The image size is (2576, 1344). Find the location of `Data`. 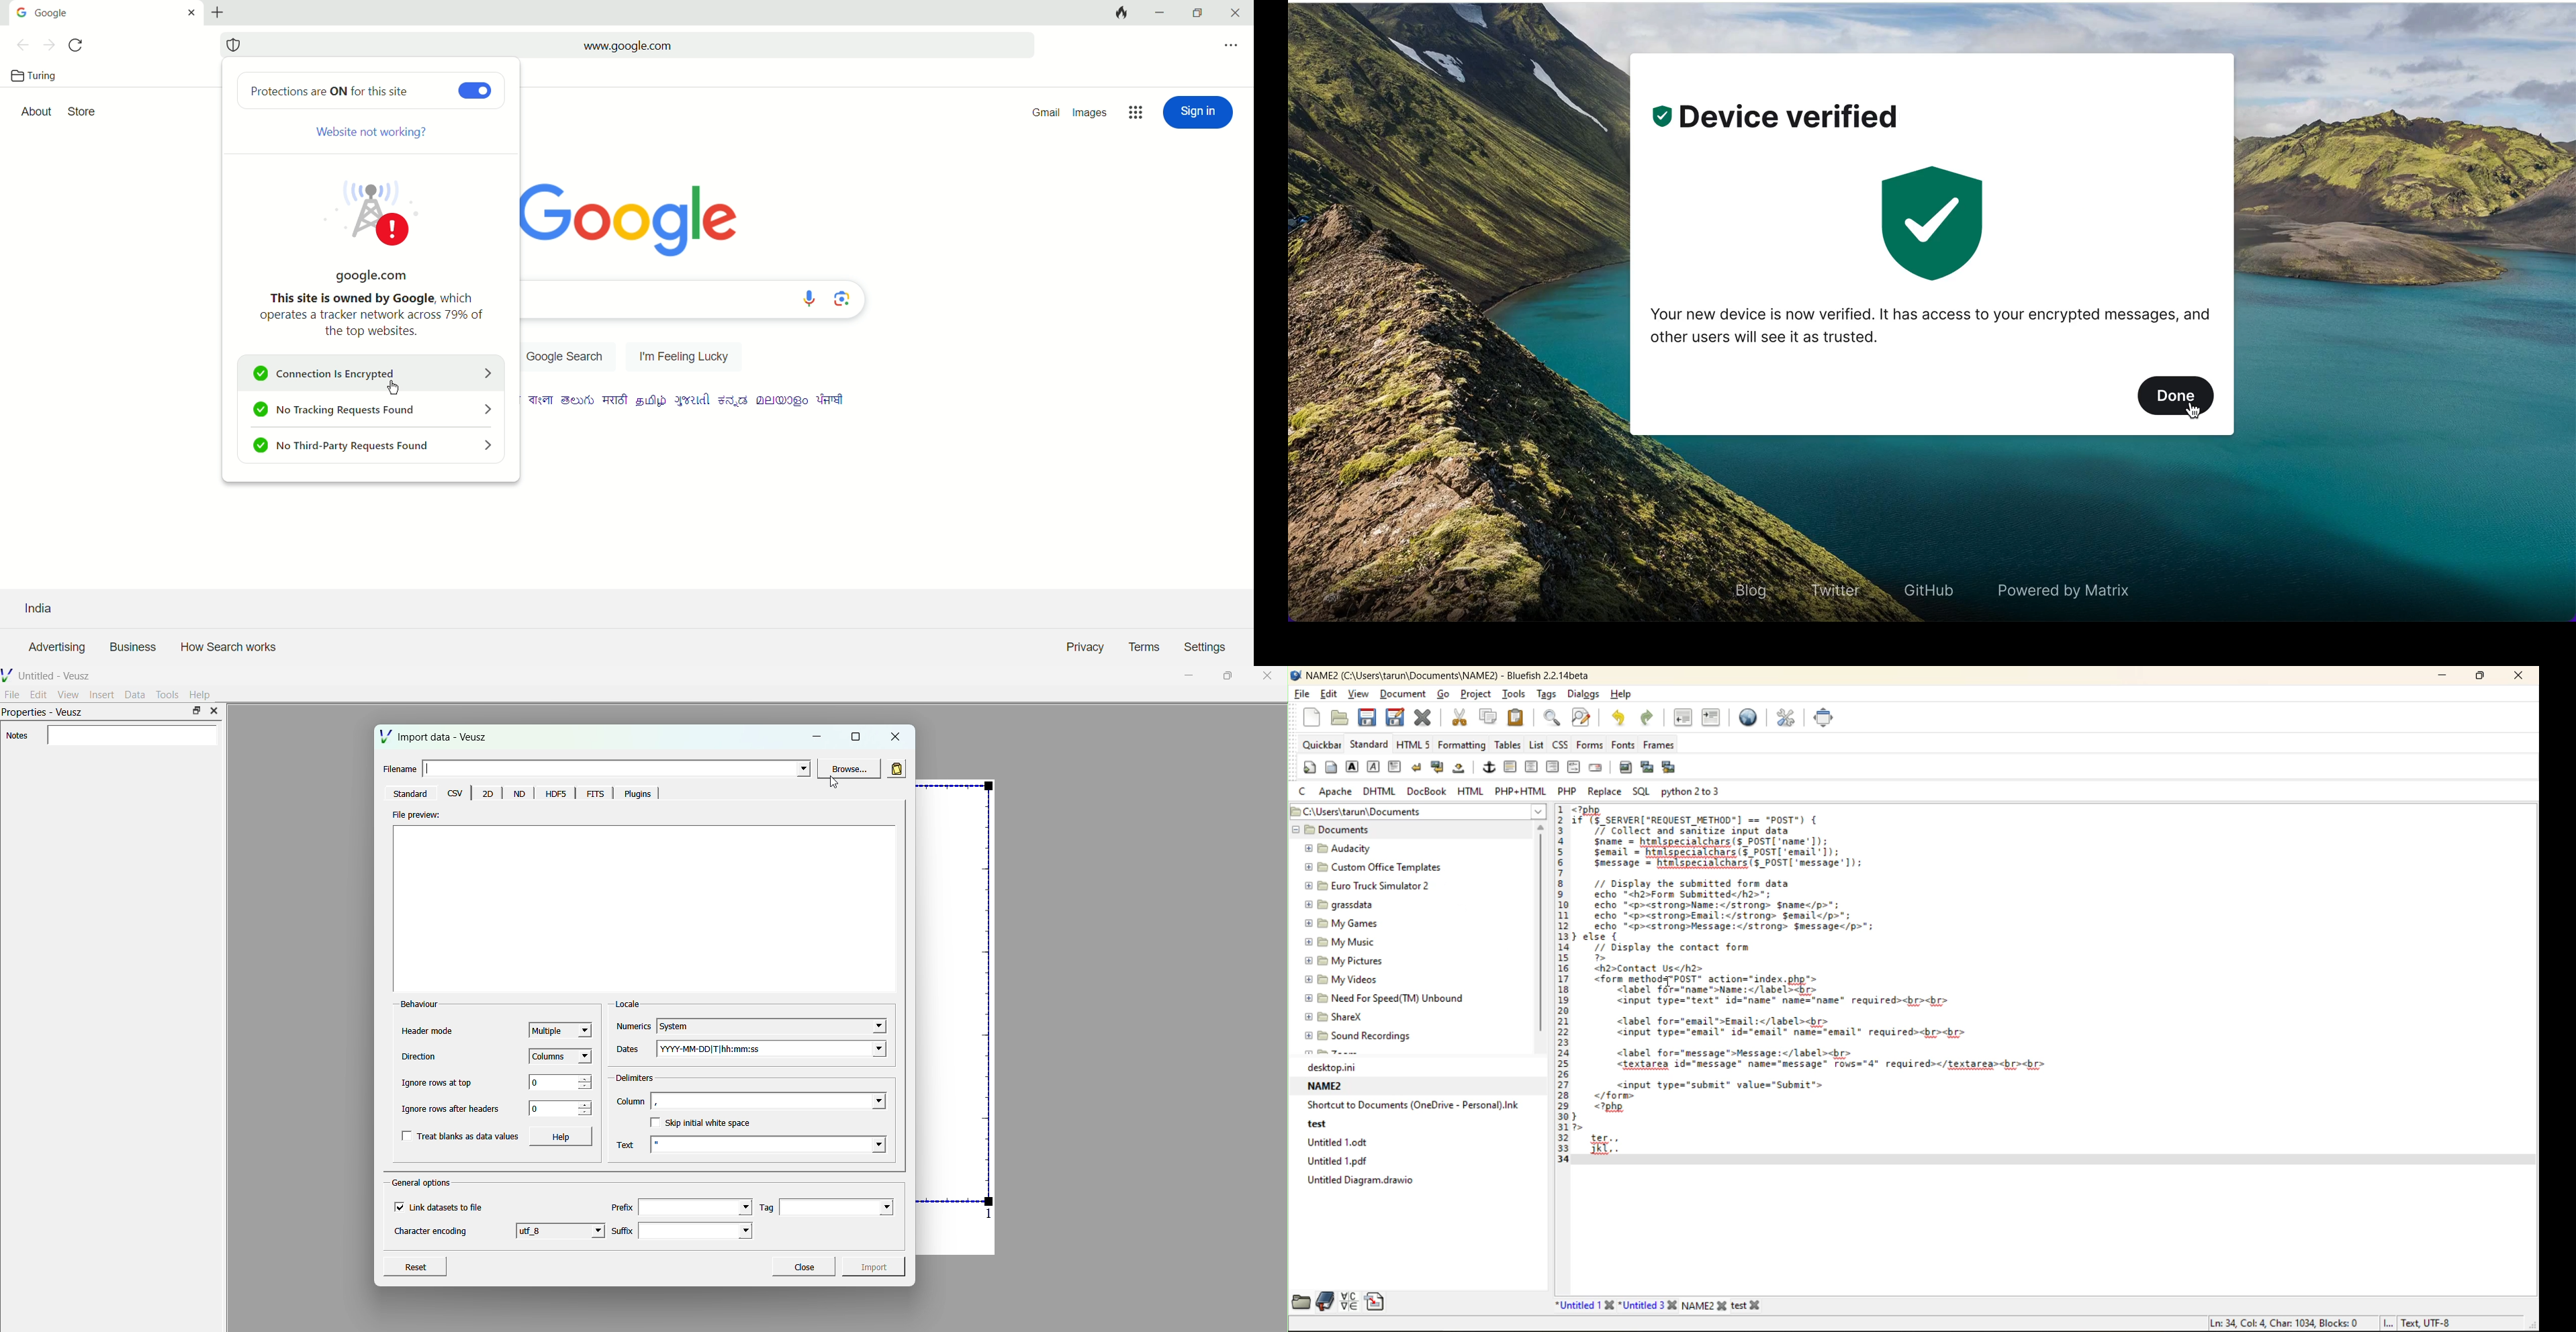

Data is located at coordinates (135, 694).